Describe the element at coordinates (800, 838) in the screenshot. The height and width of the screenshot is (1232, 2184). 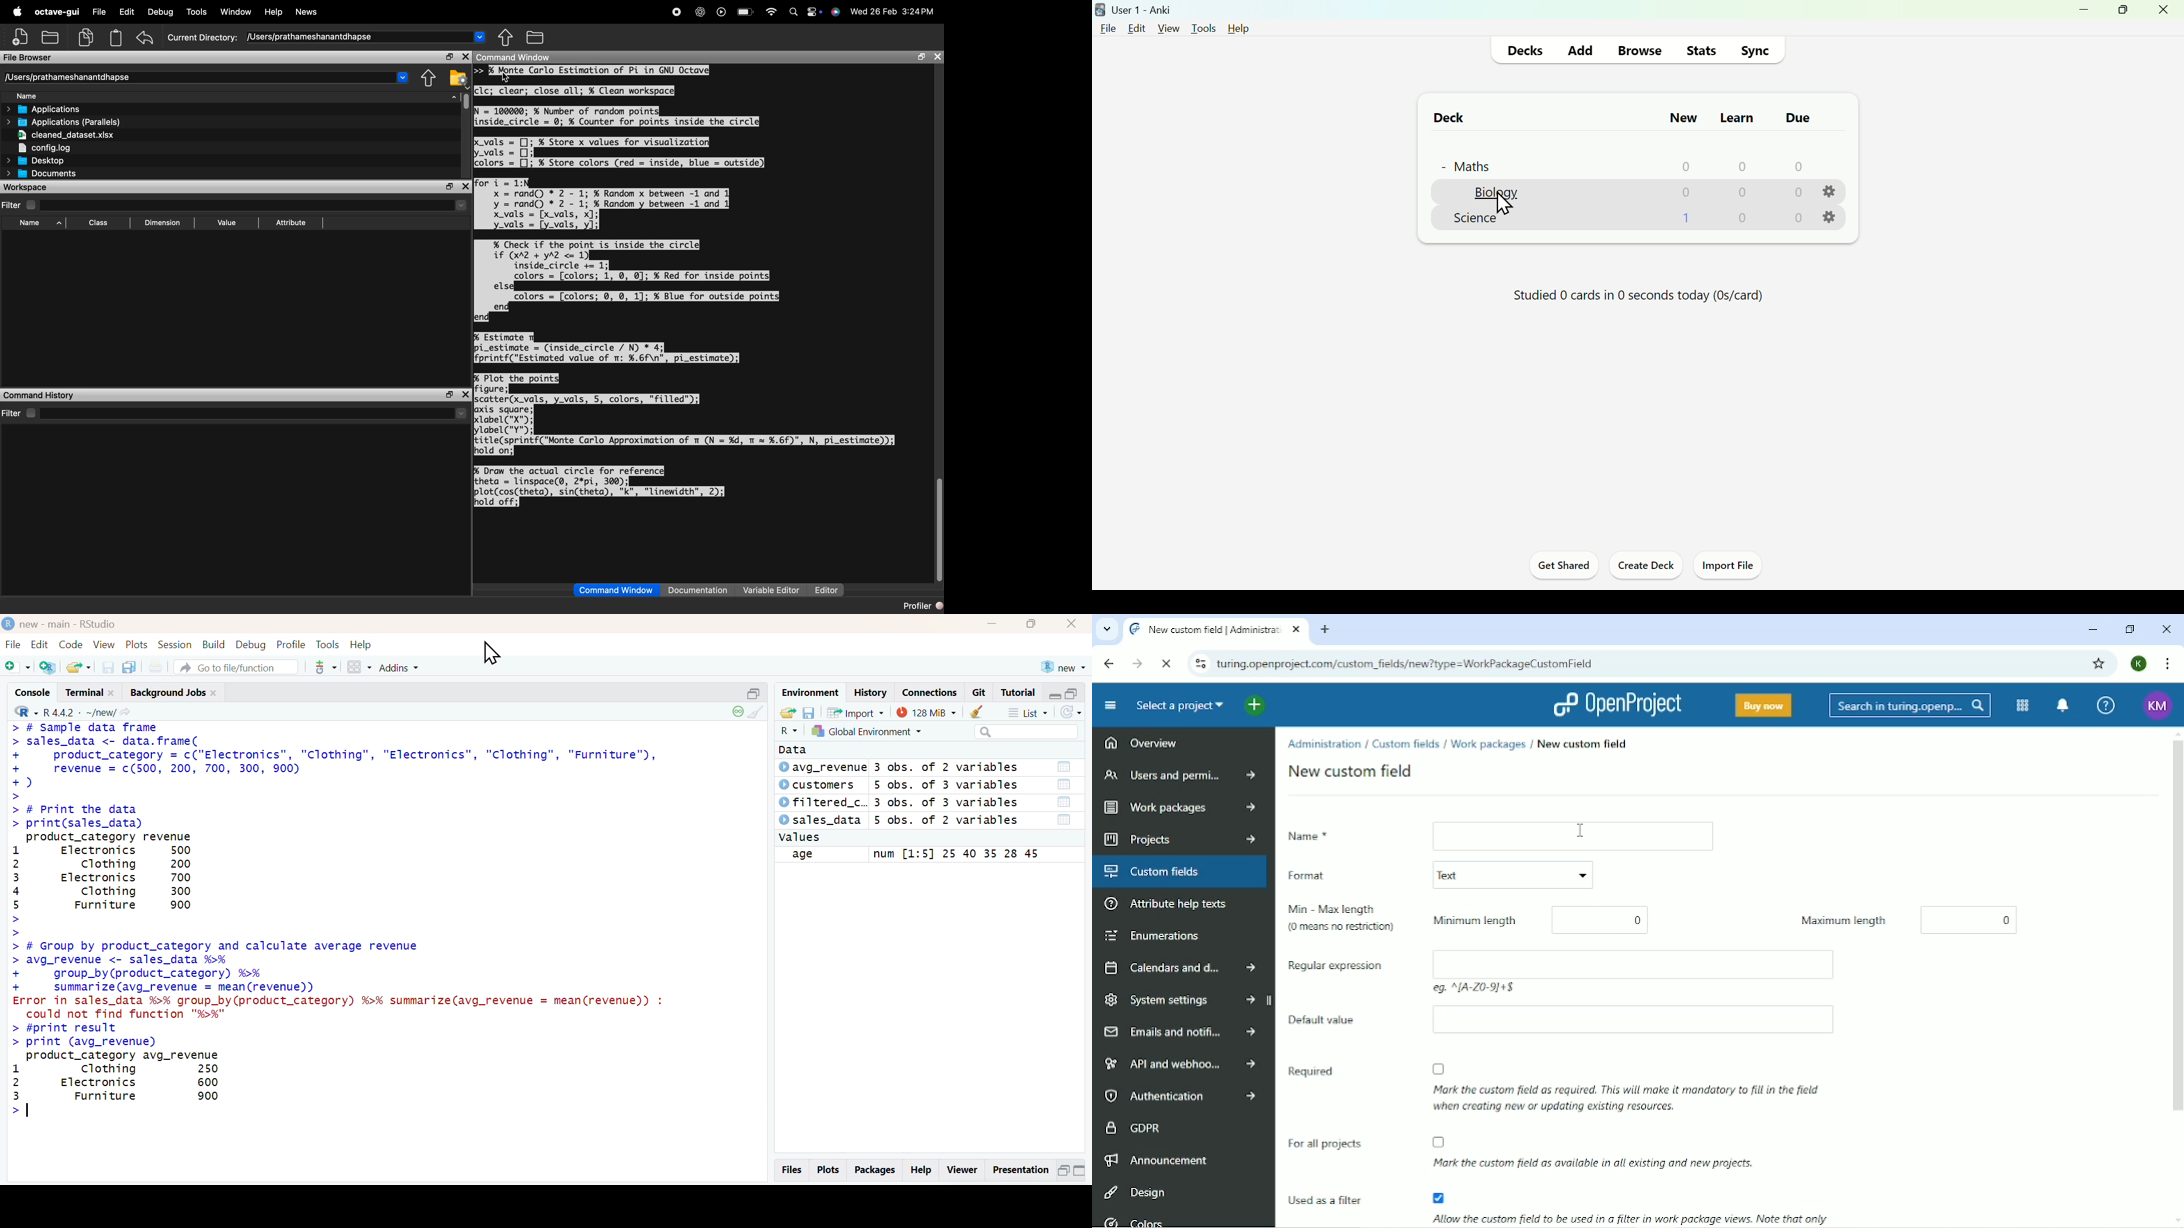
I see `values` at that location.